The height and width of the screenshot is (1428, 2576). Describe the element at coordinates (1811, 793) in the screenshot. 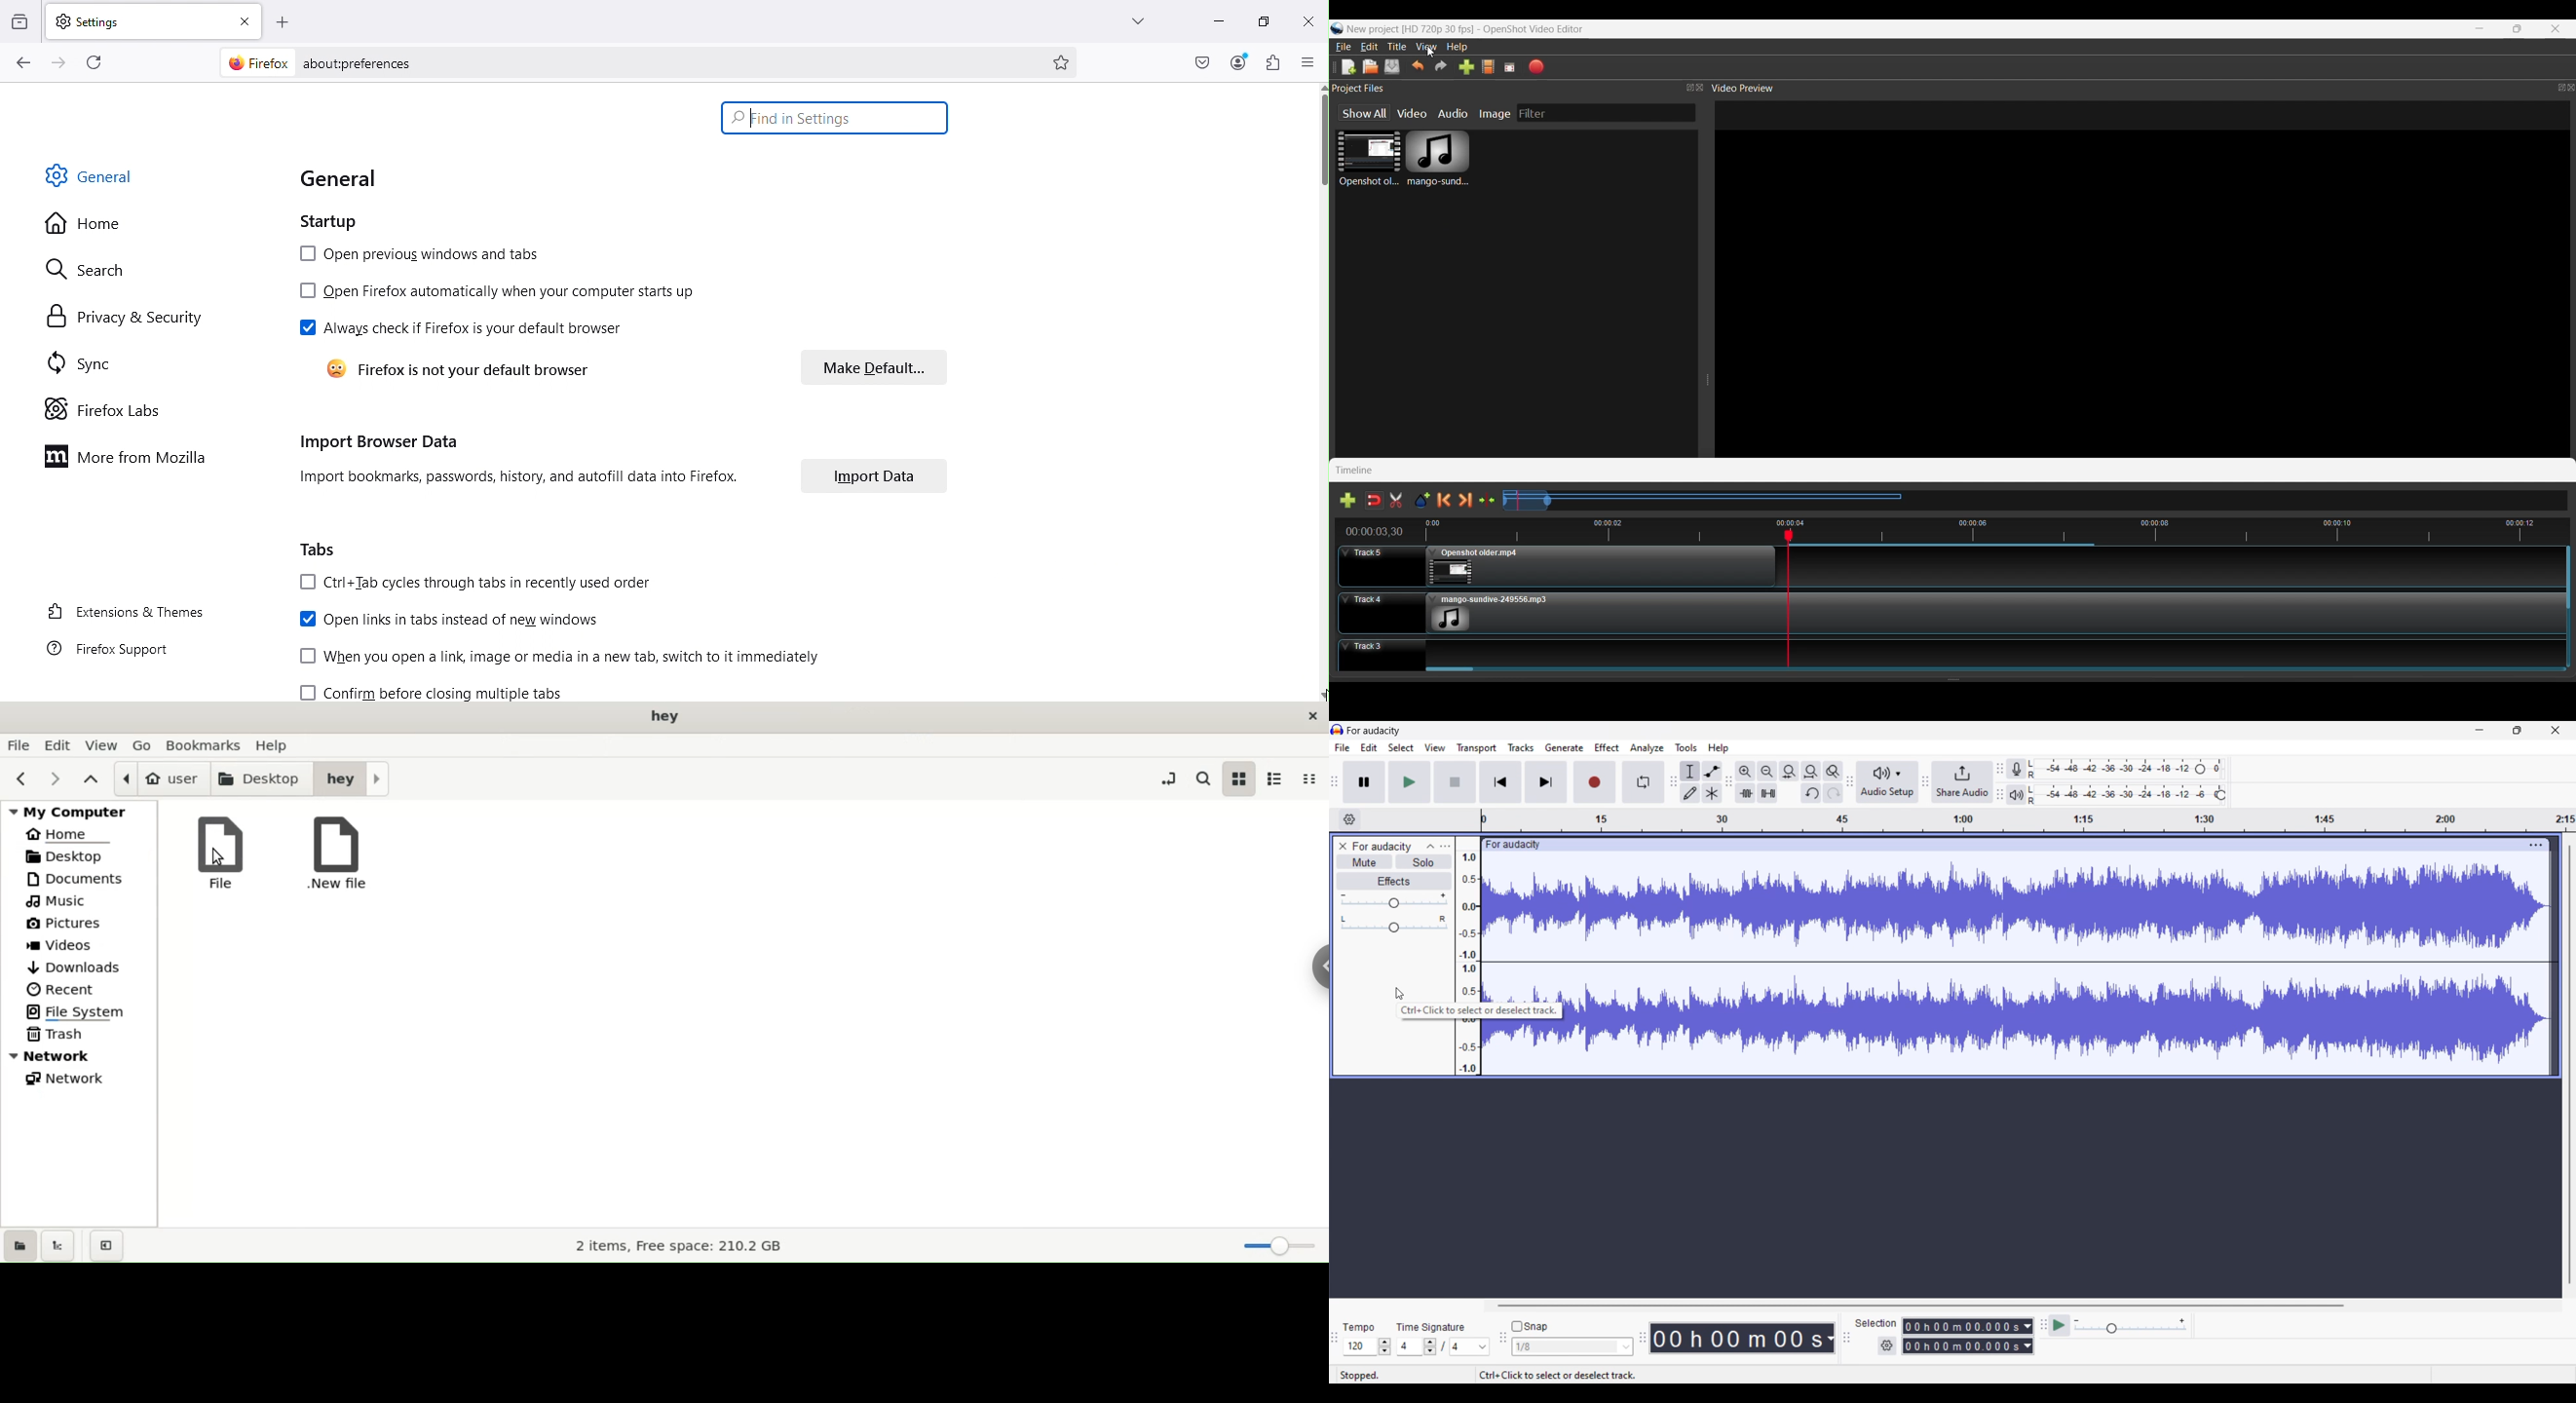

I see `Undo` at that location.